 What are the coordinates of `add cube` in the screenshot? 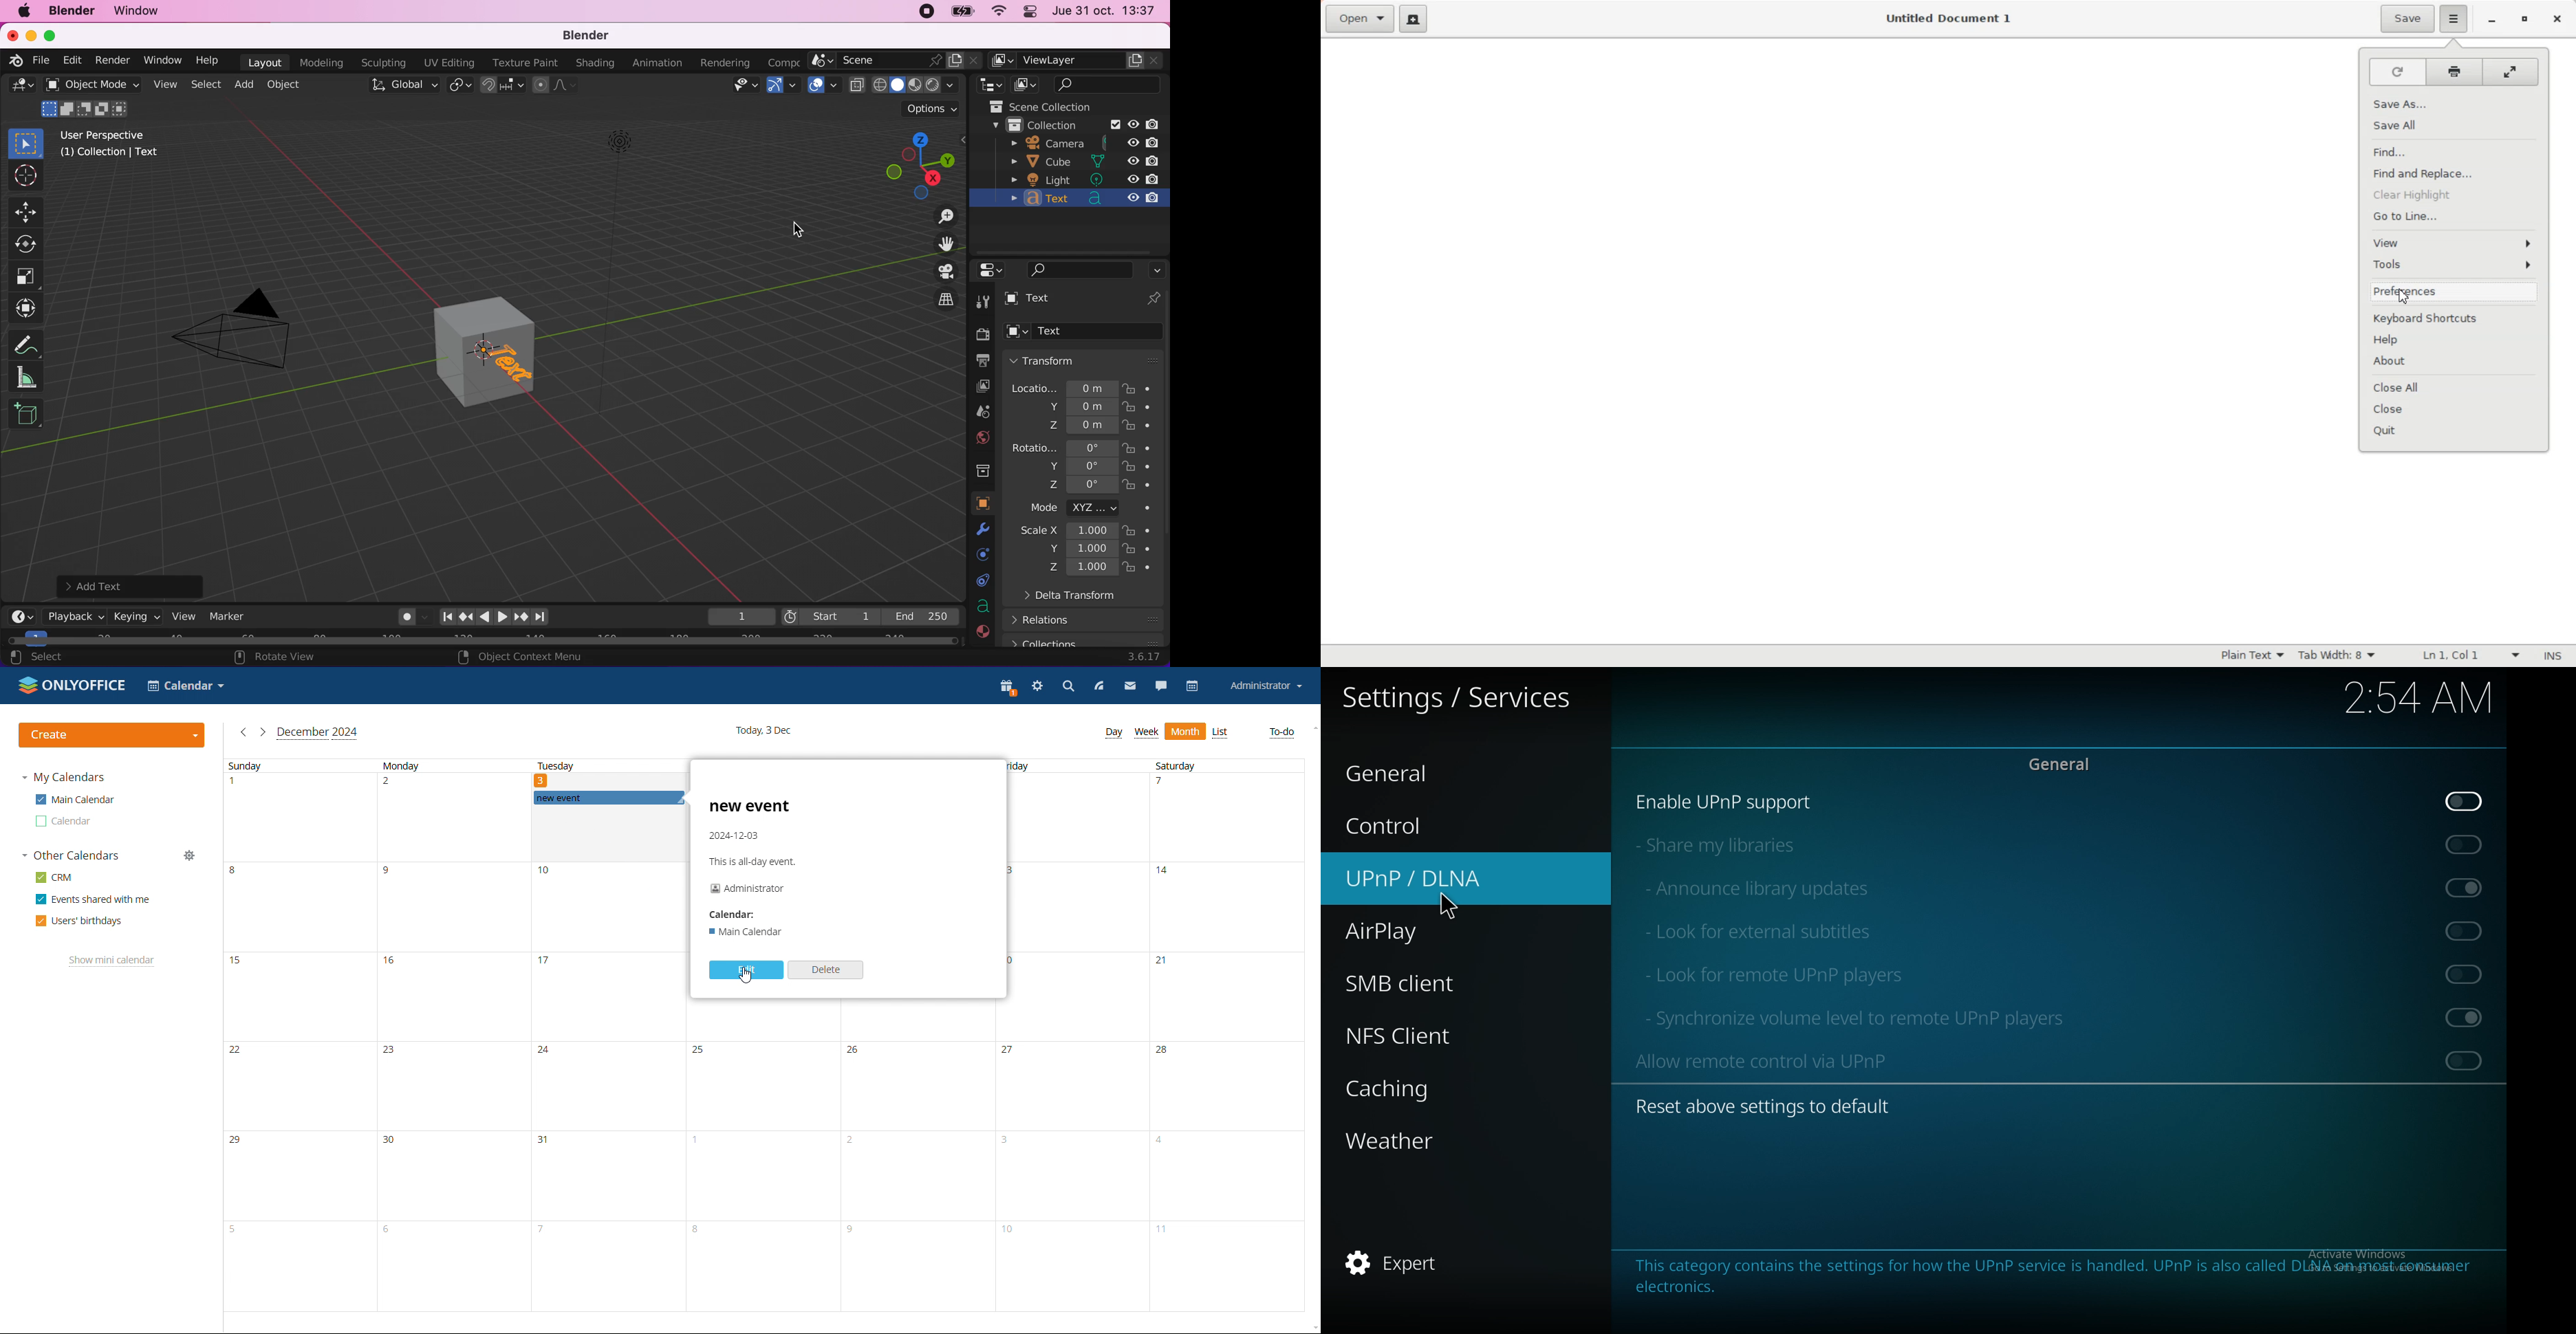 It's located at (27, 419).